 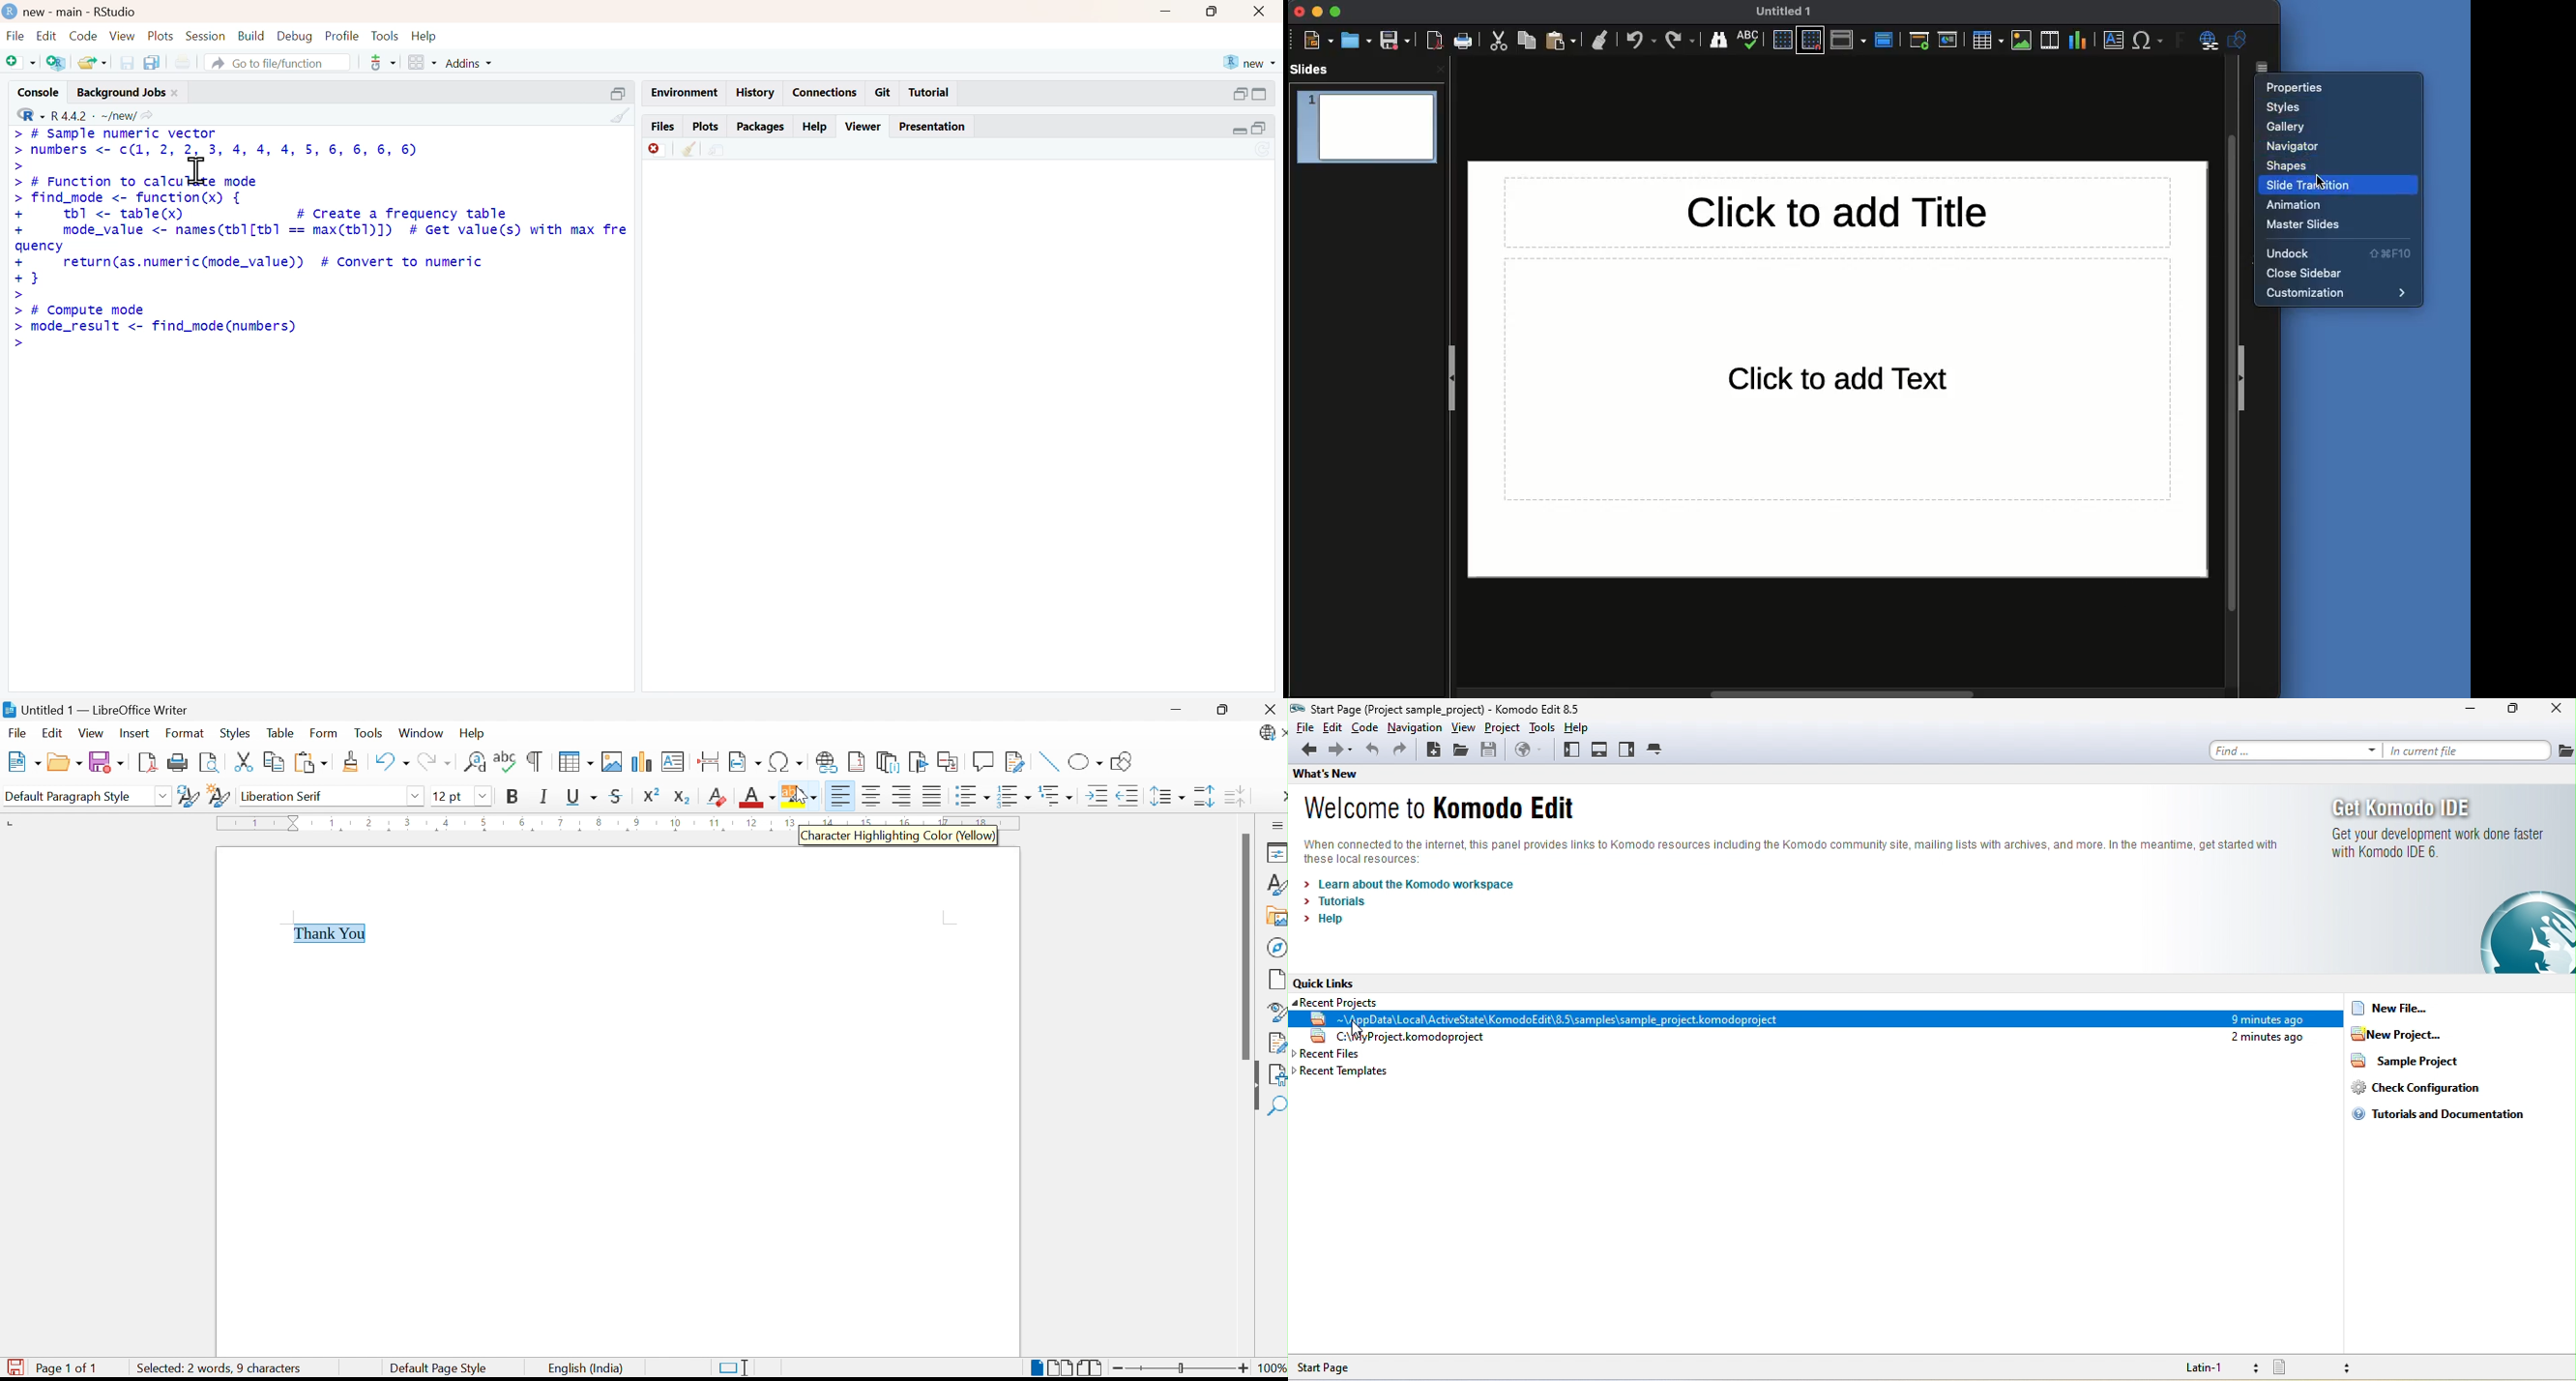 I want to click on profile, so click(x=344, y=36).